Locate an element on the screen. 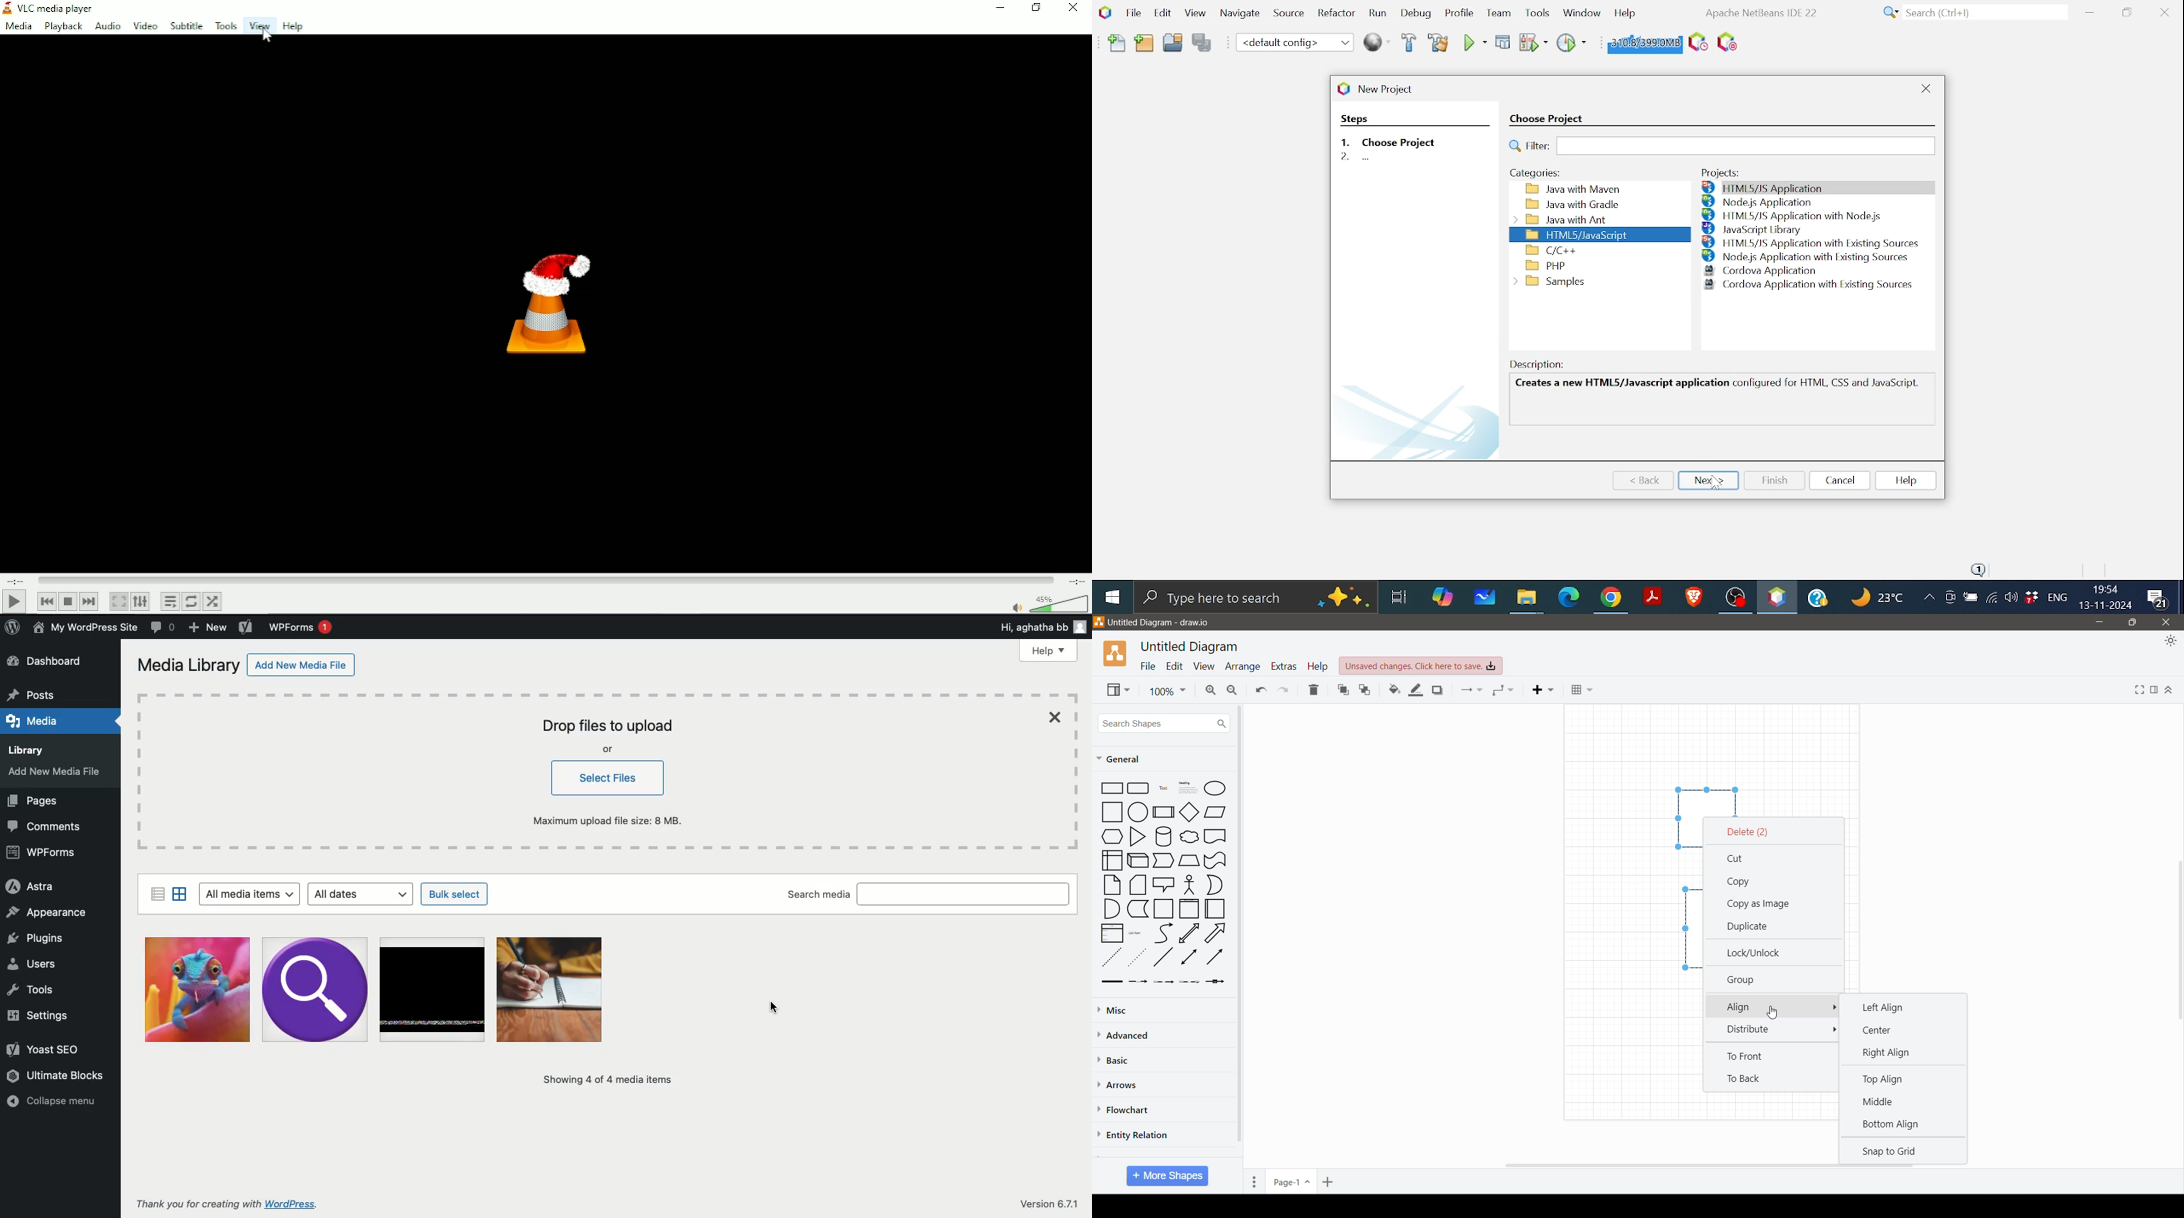 Image resolution: width=2184 pixels, height=1232 pixels. Lock/Unlock is located at coordinates (1756, 952).